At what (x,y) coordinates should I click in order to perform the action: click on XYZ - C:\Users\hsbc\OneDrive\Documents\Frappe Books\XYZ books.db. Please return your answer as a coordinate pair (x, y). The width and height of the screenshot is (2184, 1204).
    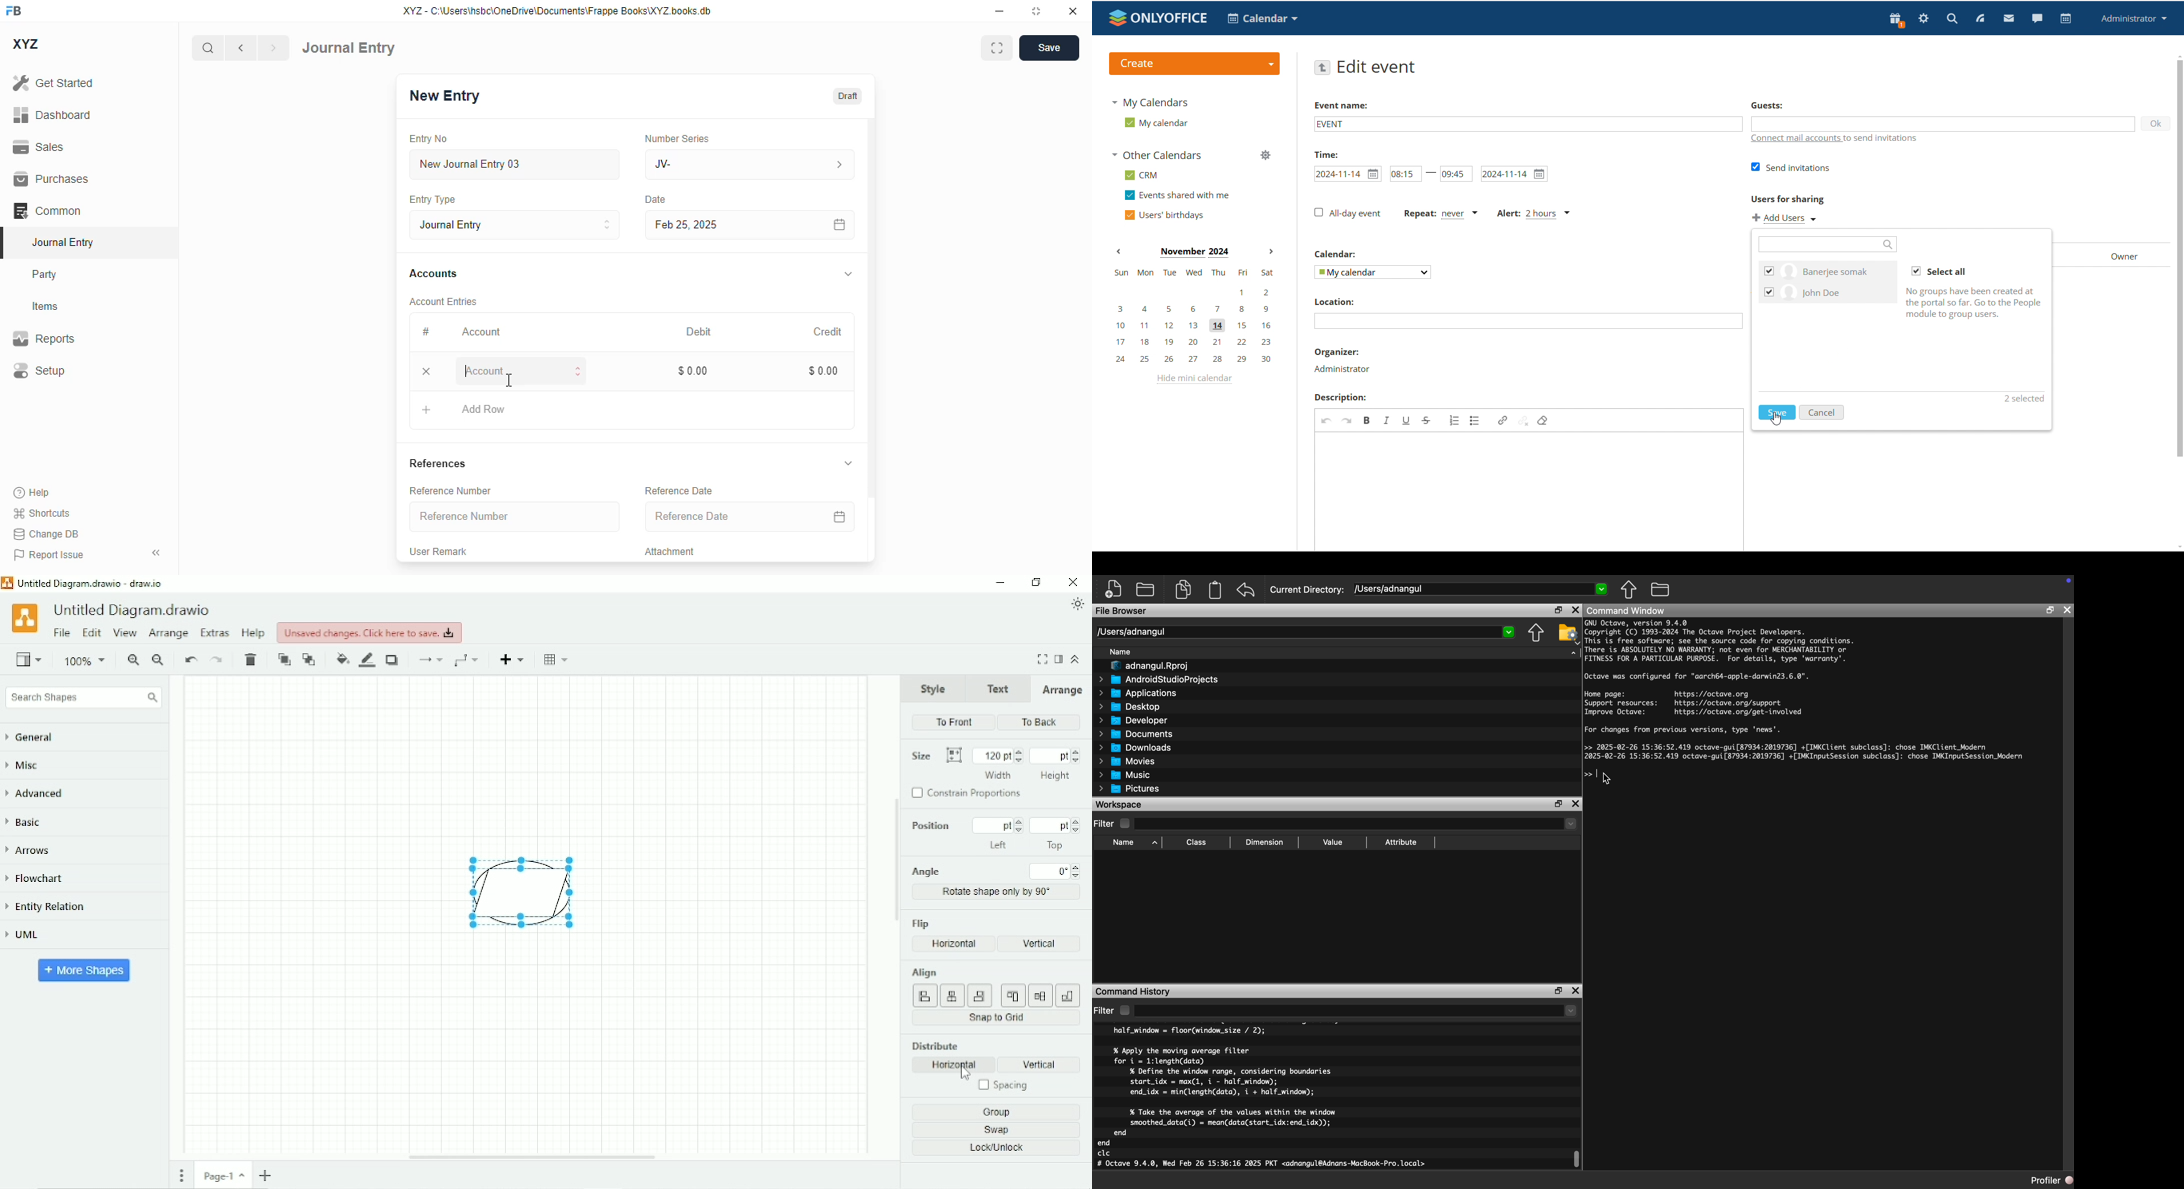
    Looking at the image, I should click on (557, 10).